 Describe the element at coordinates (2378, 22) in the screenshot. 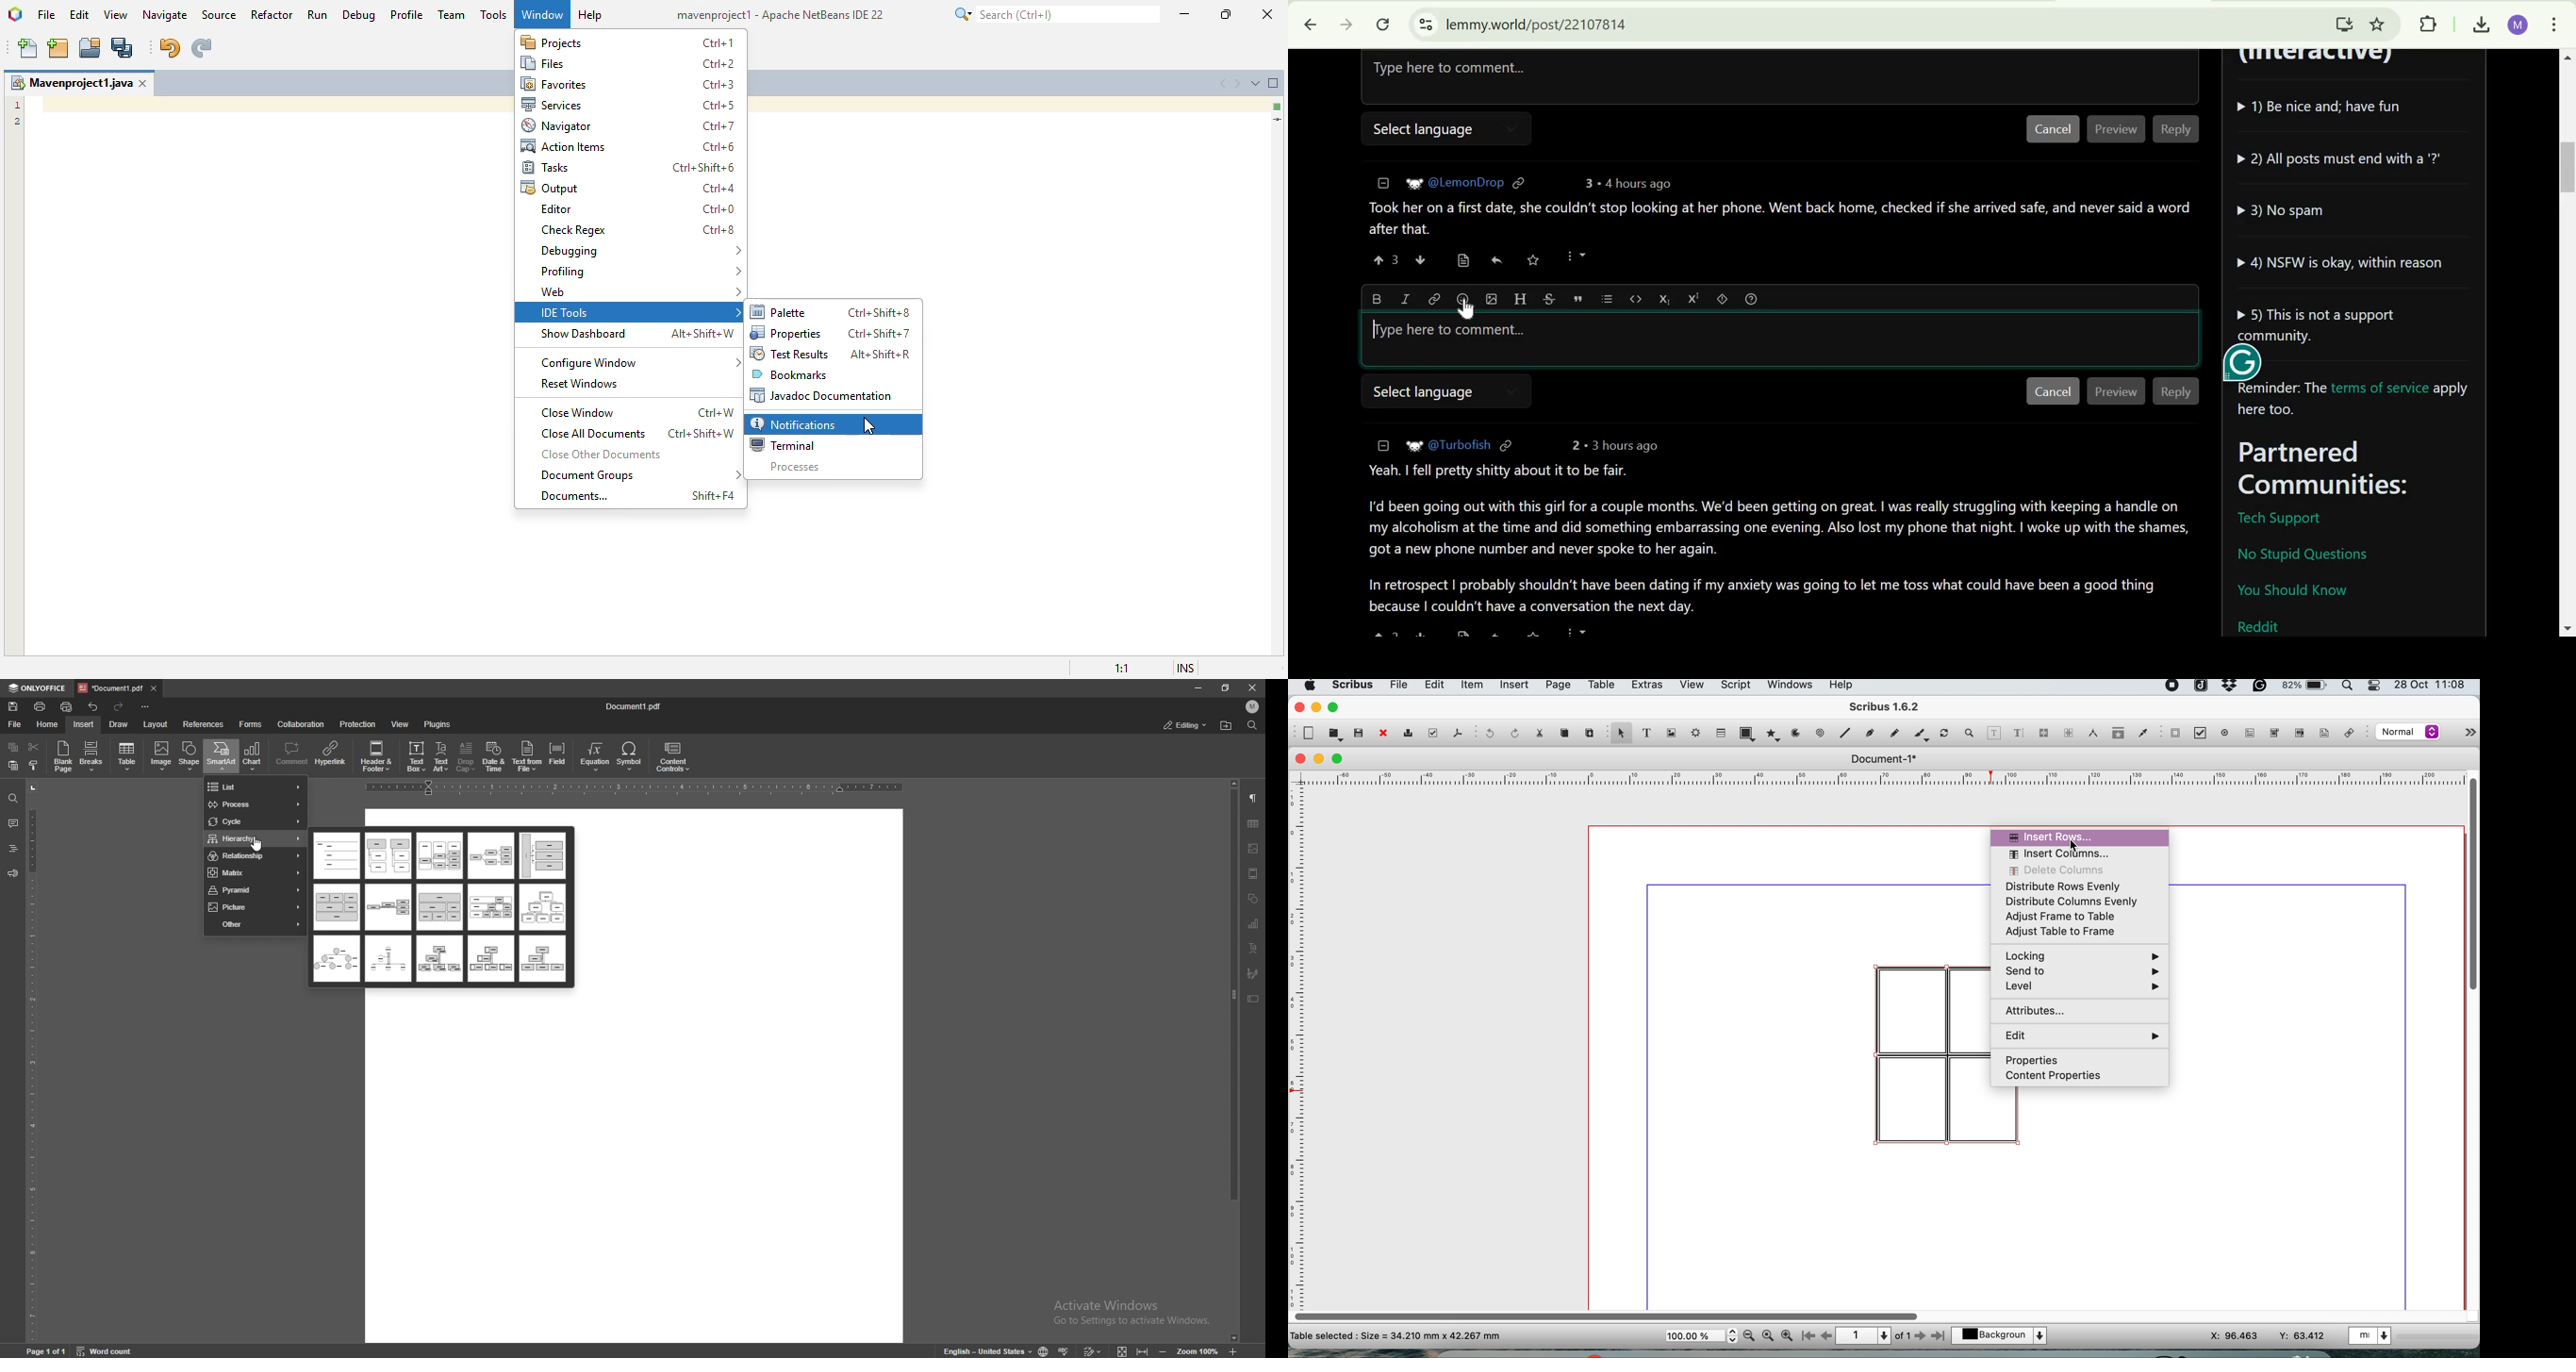

I see `Bookmark this tab` at that location.